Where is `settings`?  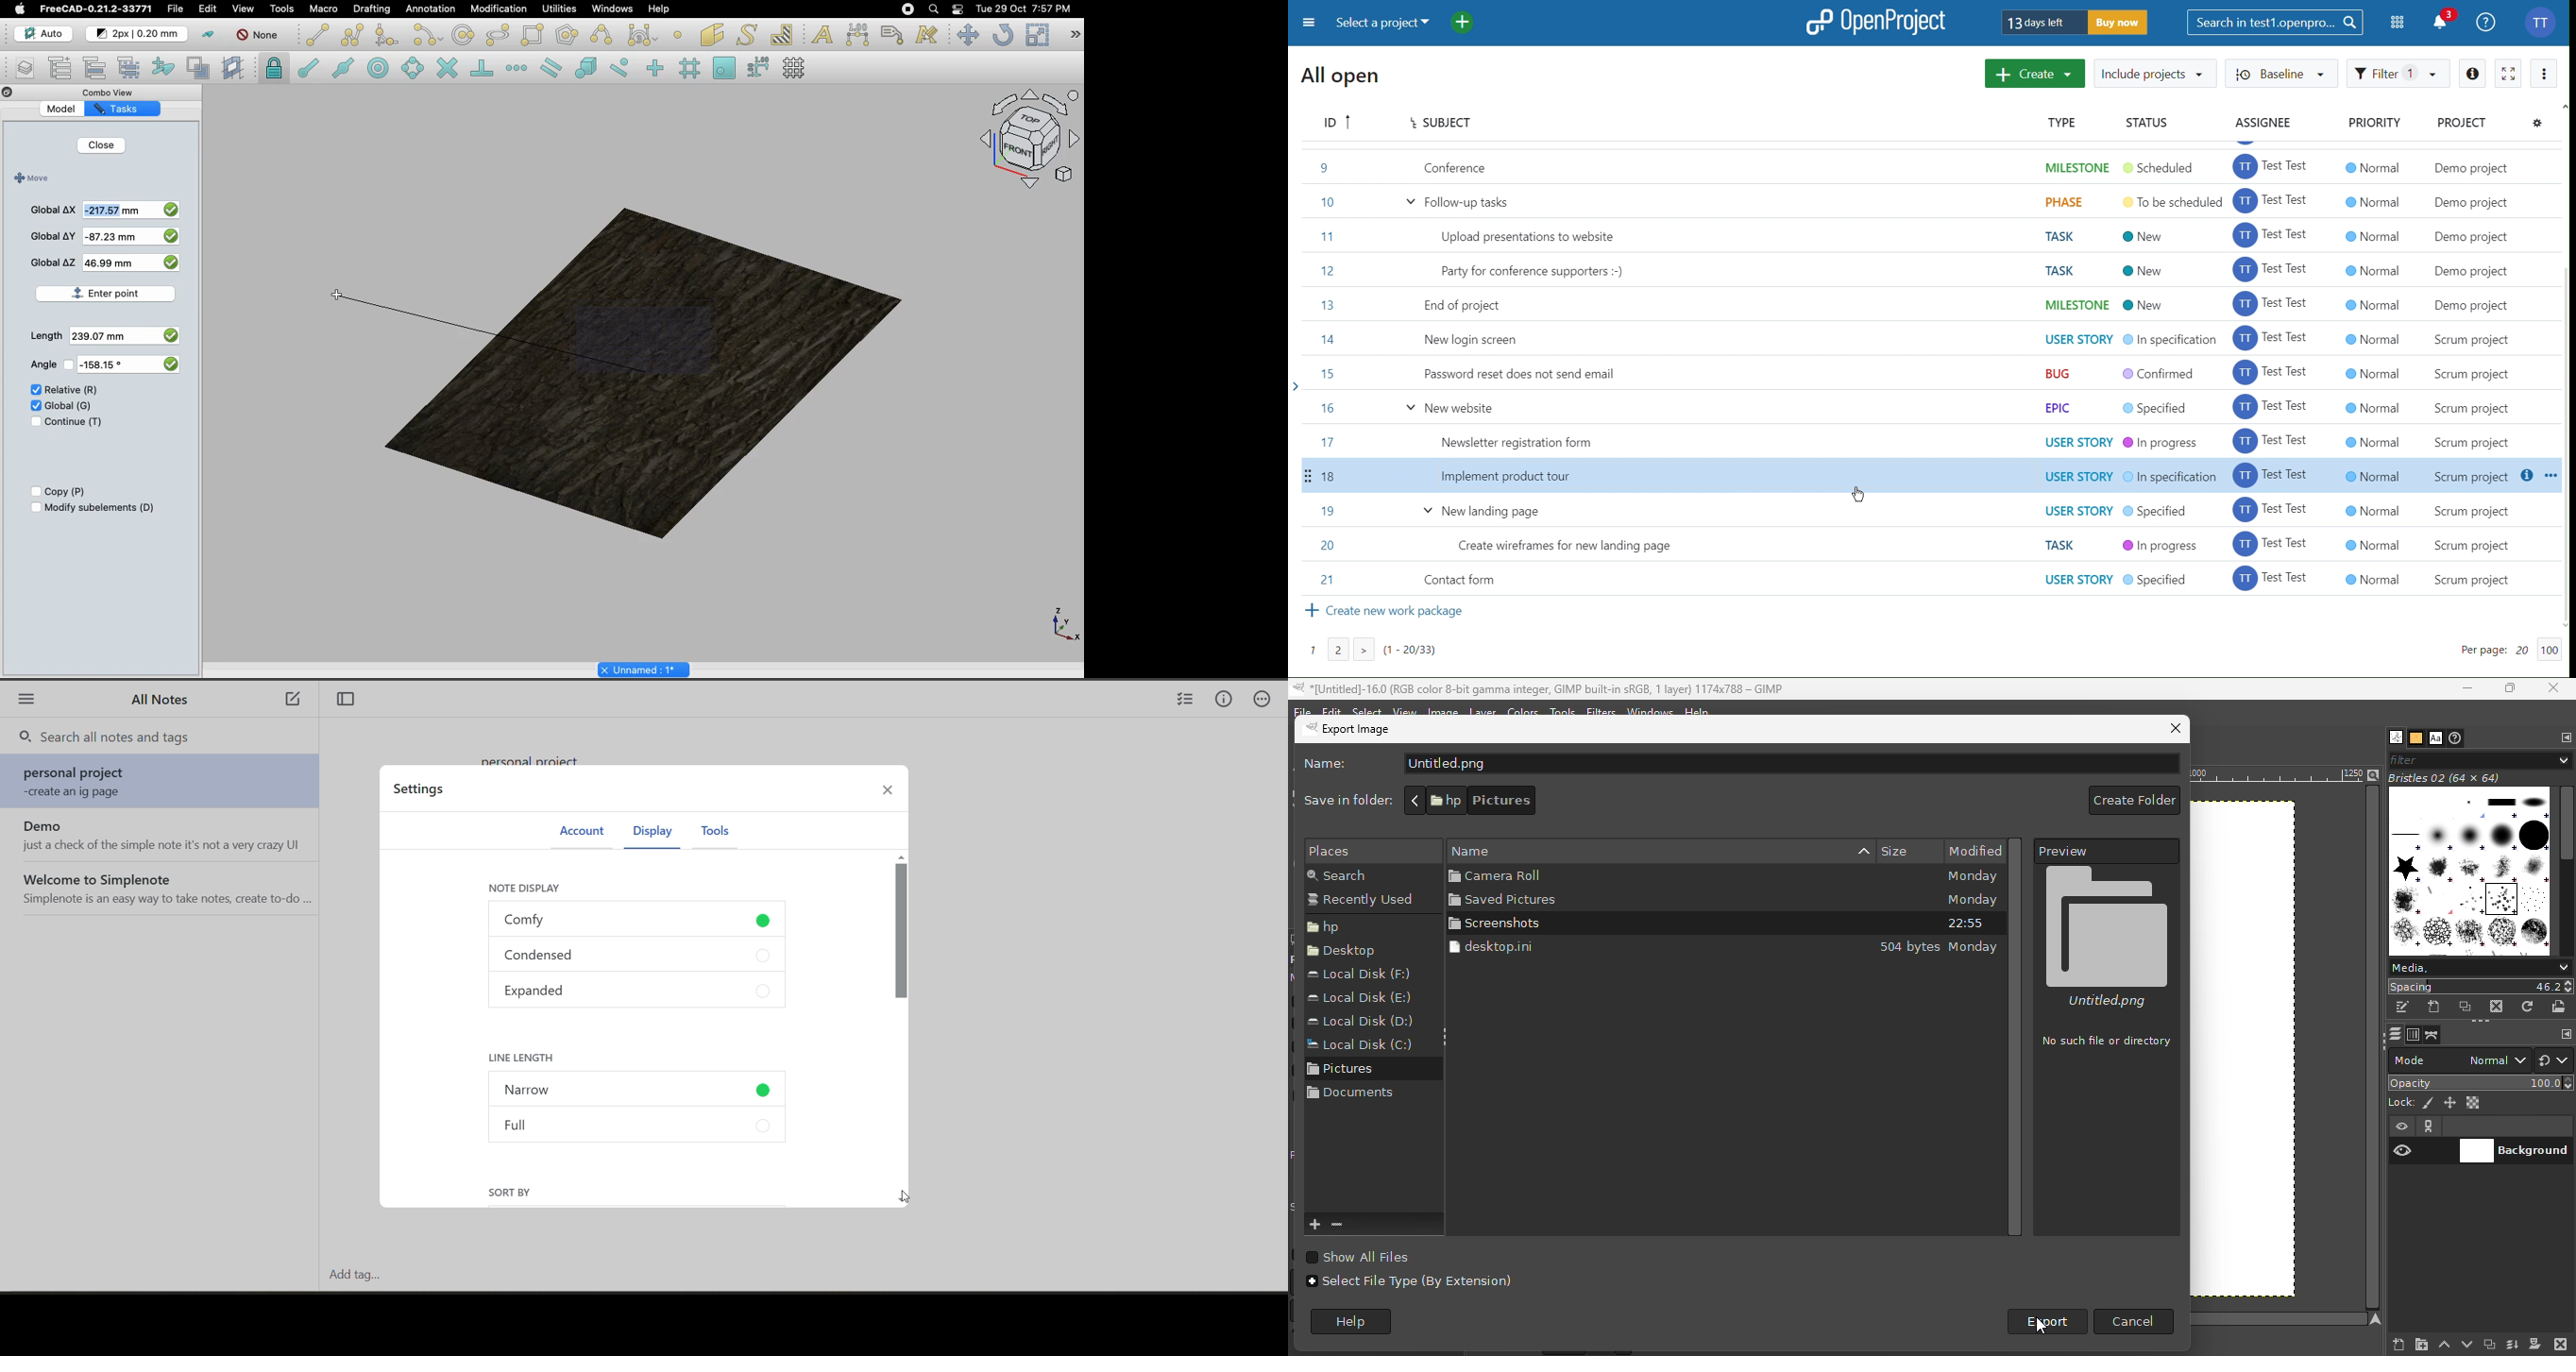 settings is located at coordinates (422, 792).